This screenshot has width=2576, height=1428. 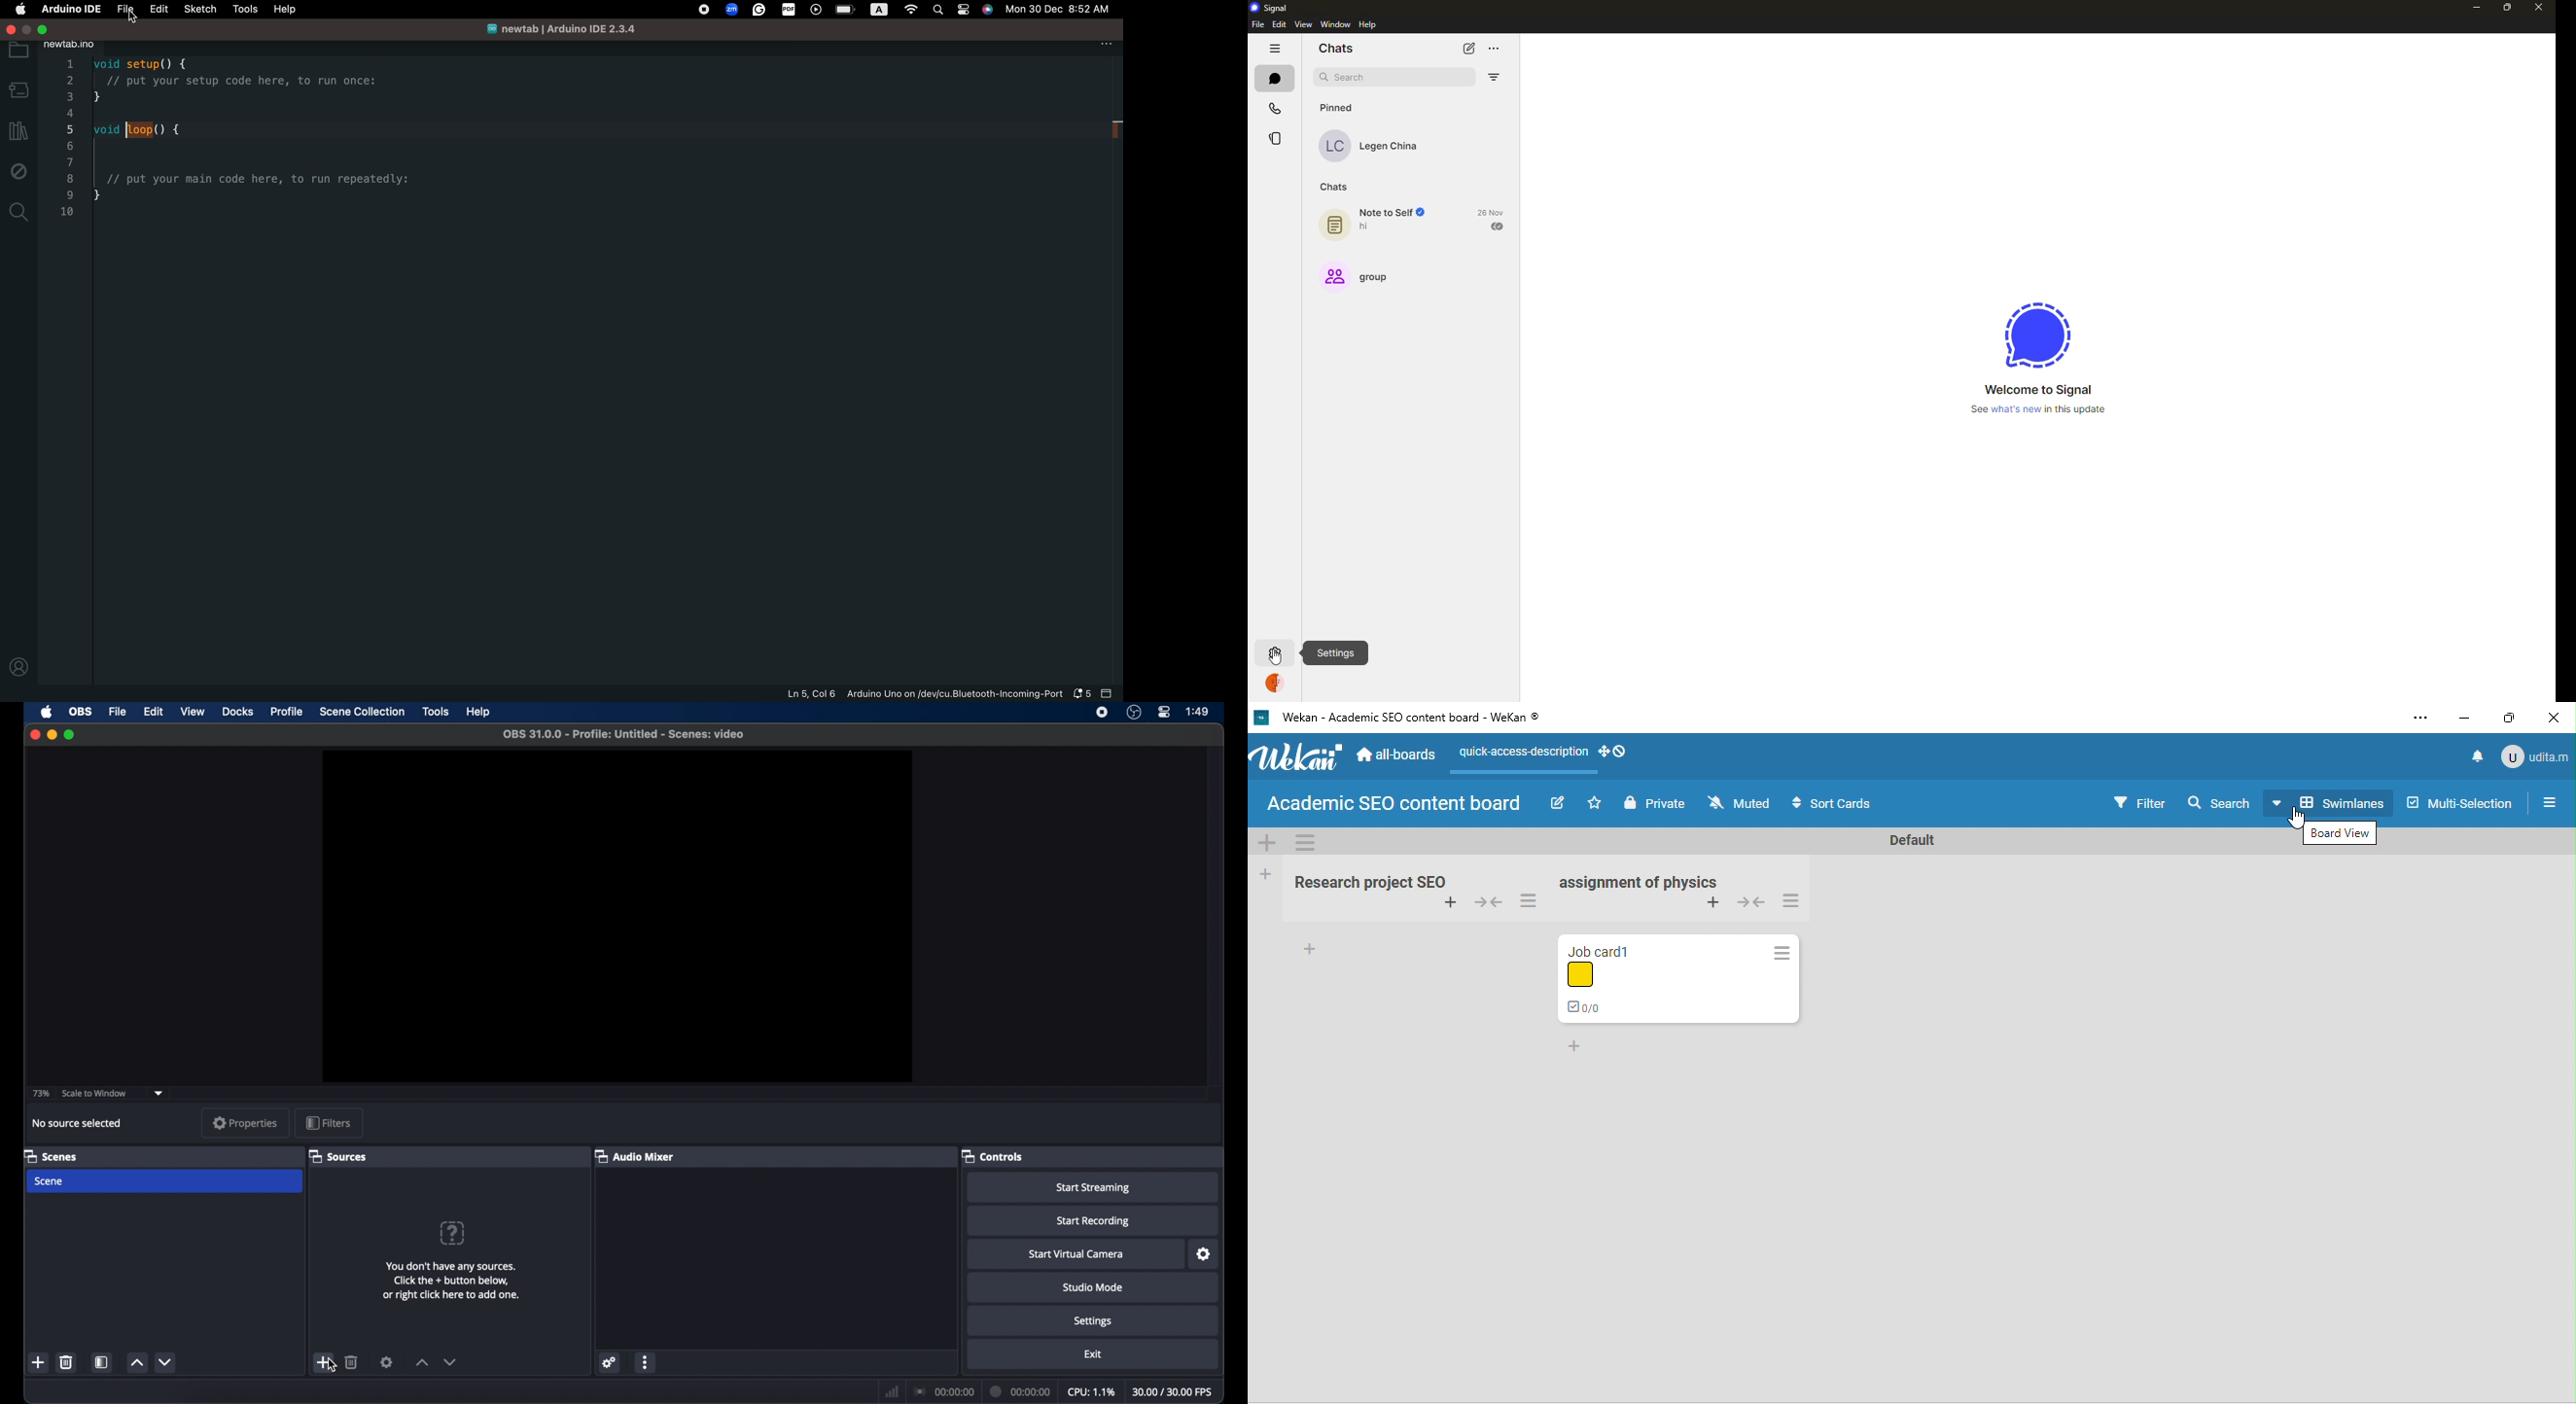 I want to click on start streaming, so click(x=1095, y=1188).